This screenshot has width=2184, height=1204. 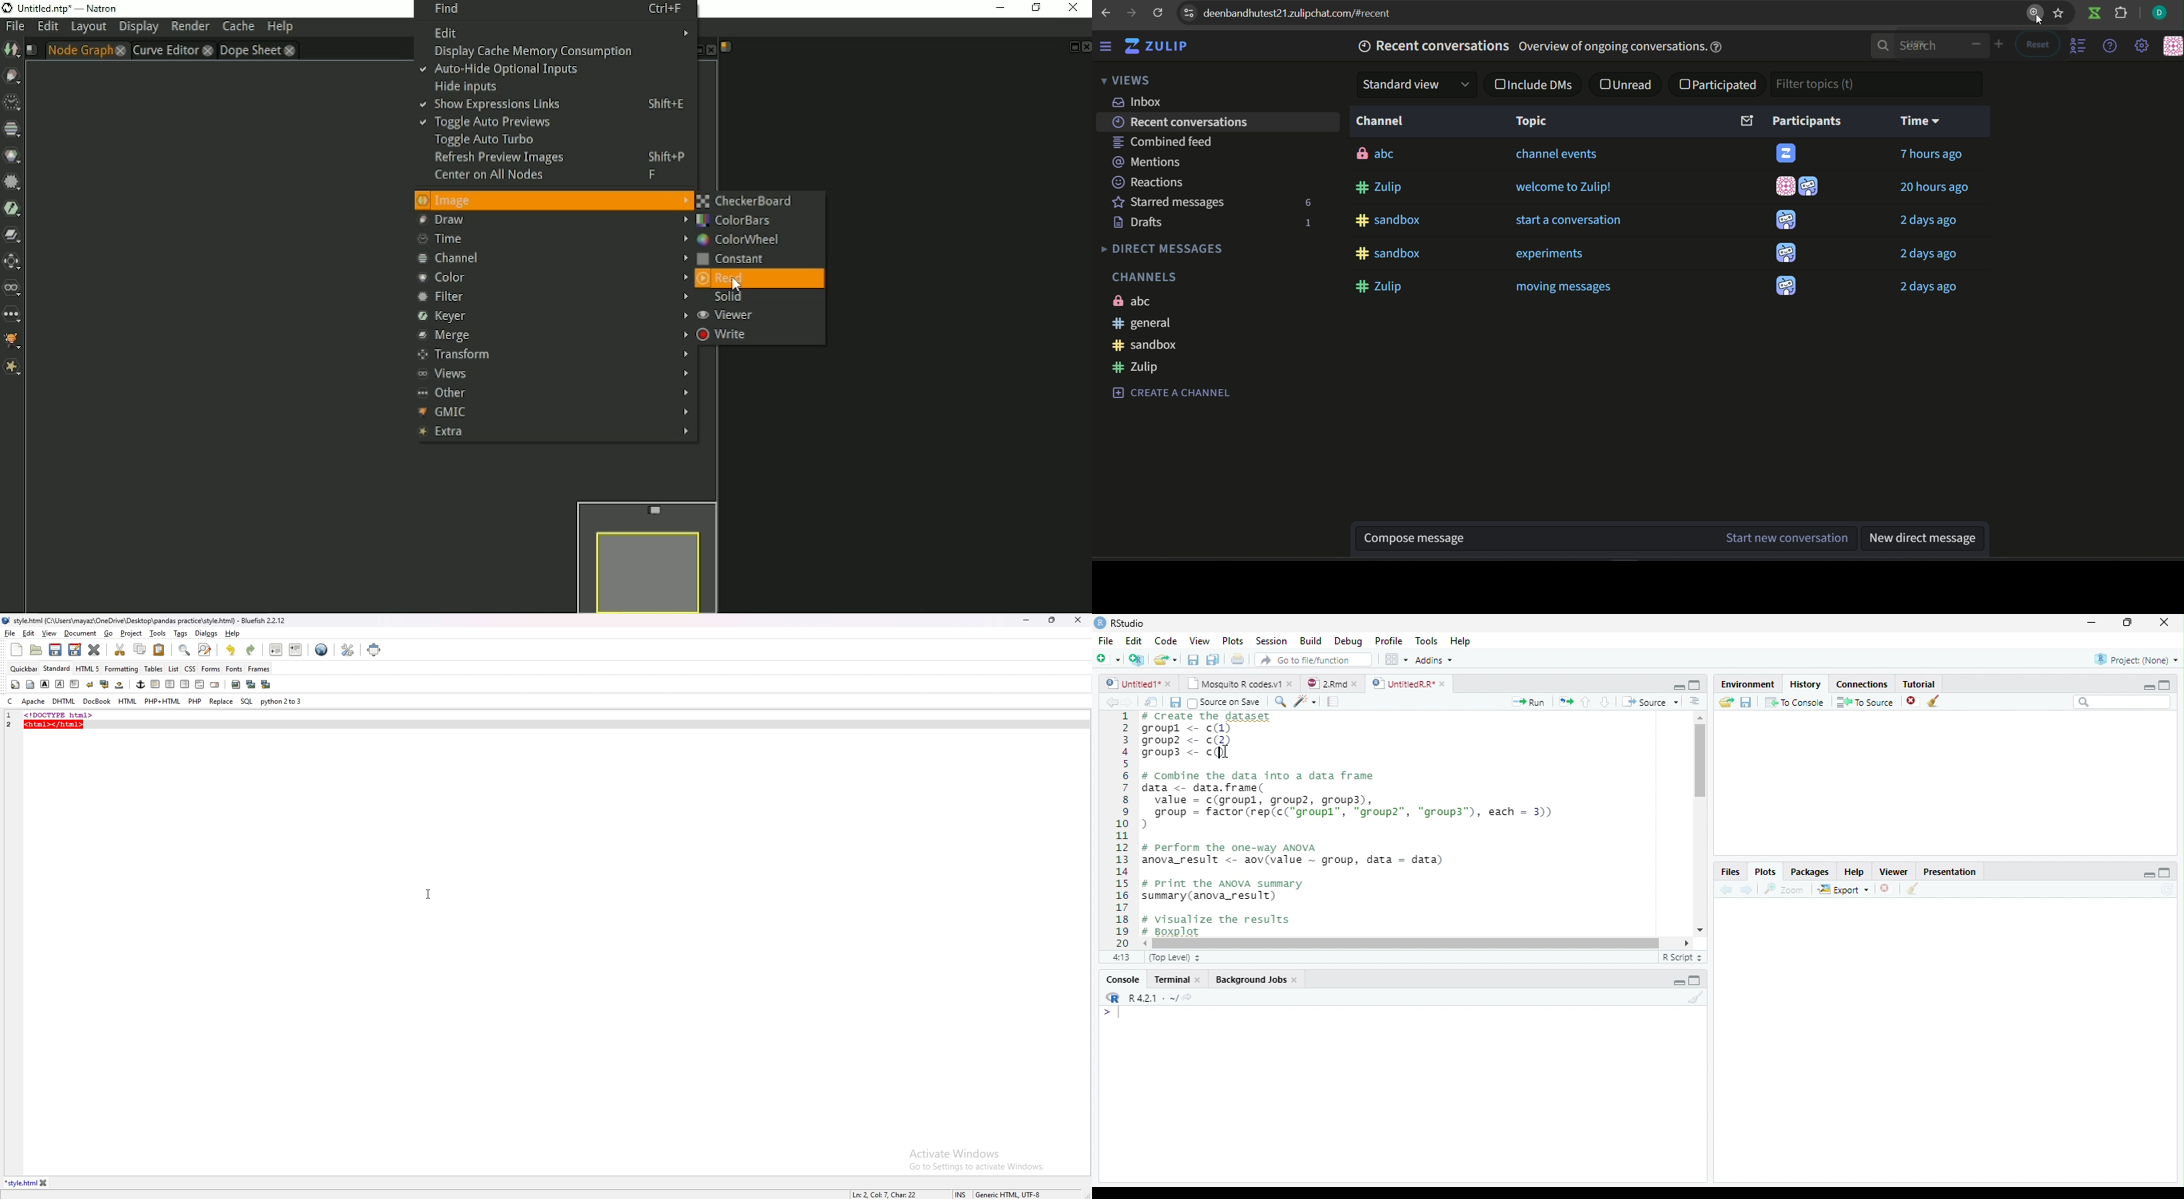 What do you see at coordinates (231, 650) in the screenshot?
I see `undo` at bounding box center [231, 650].